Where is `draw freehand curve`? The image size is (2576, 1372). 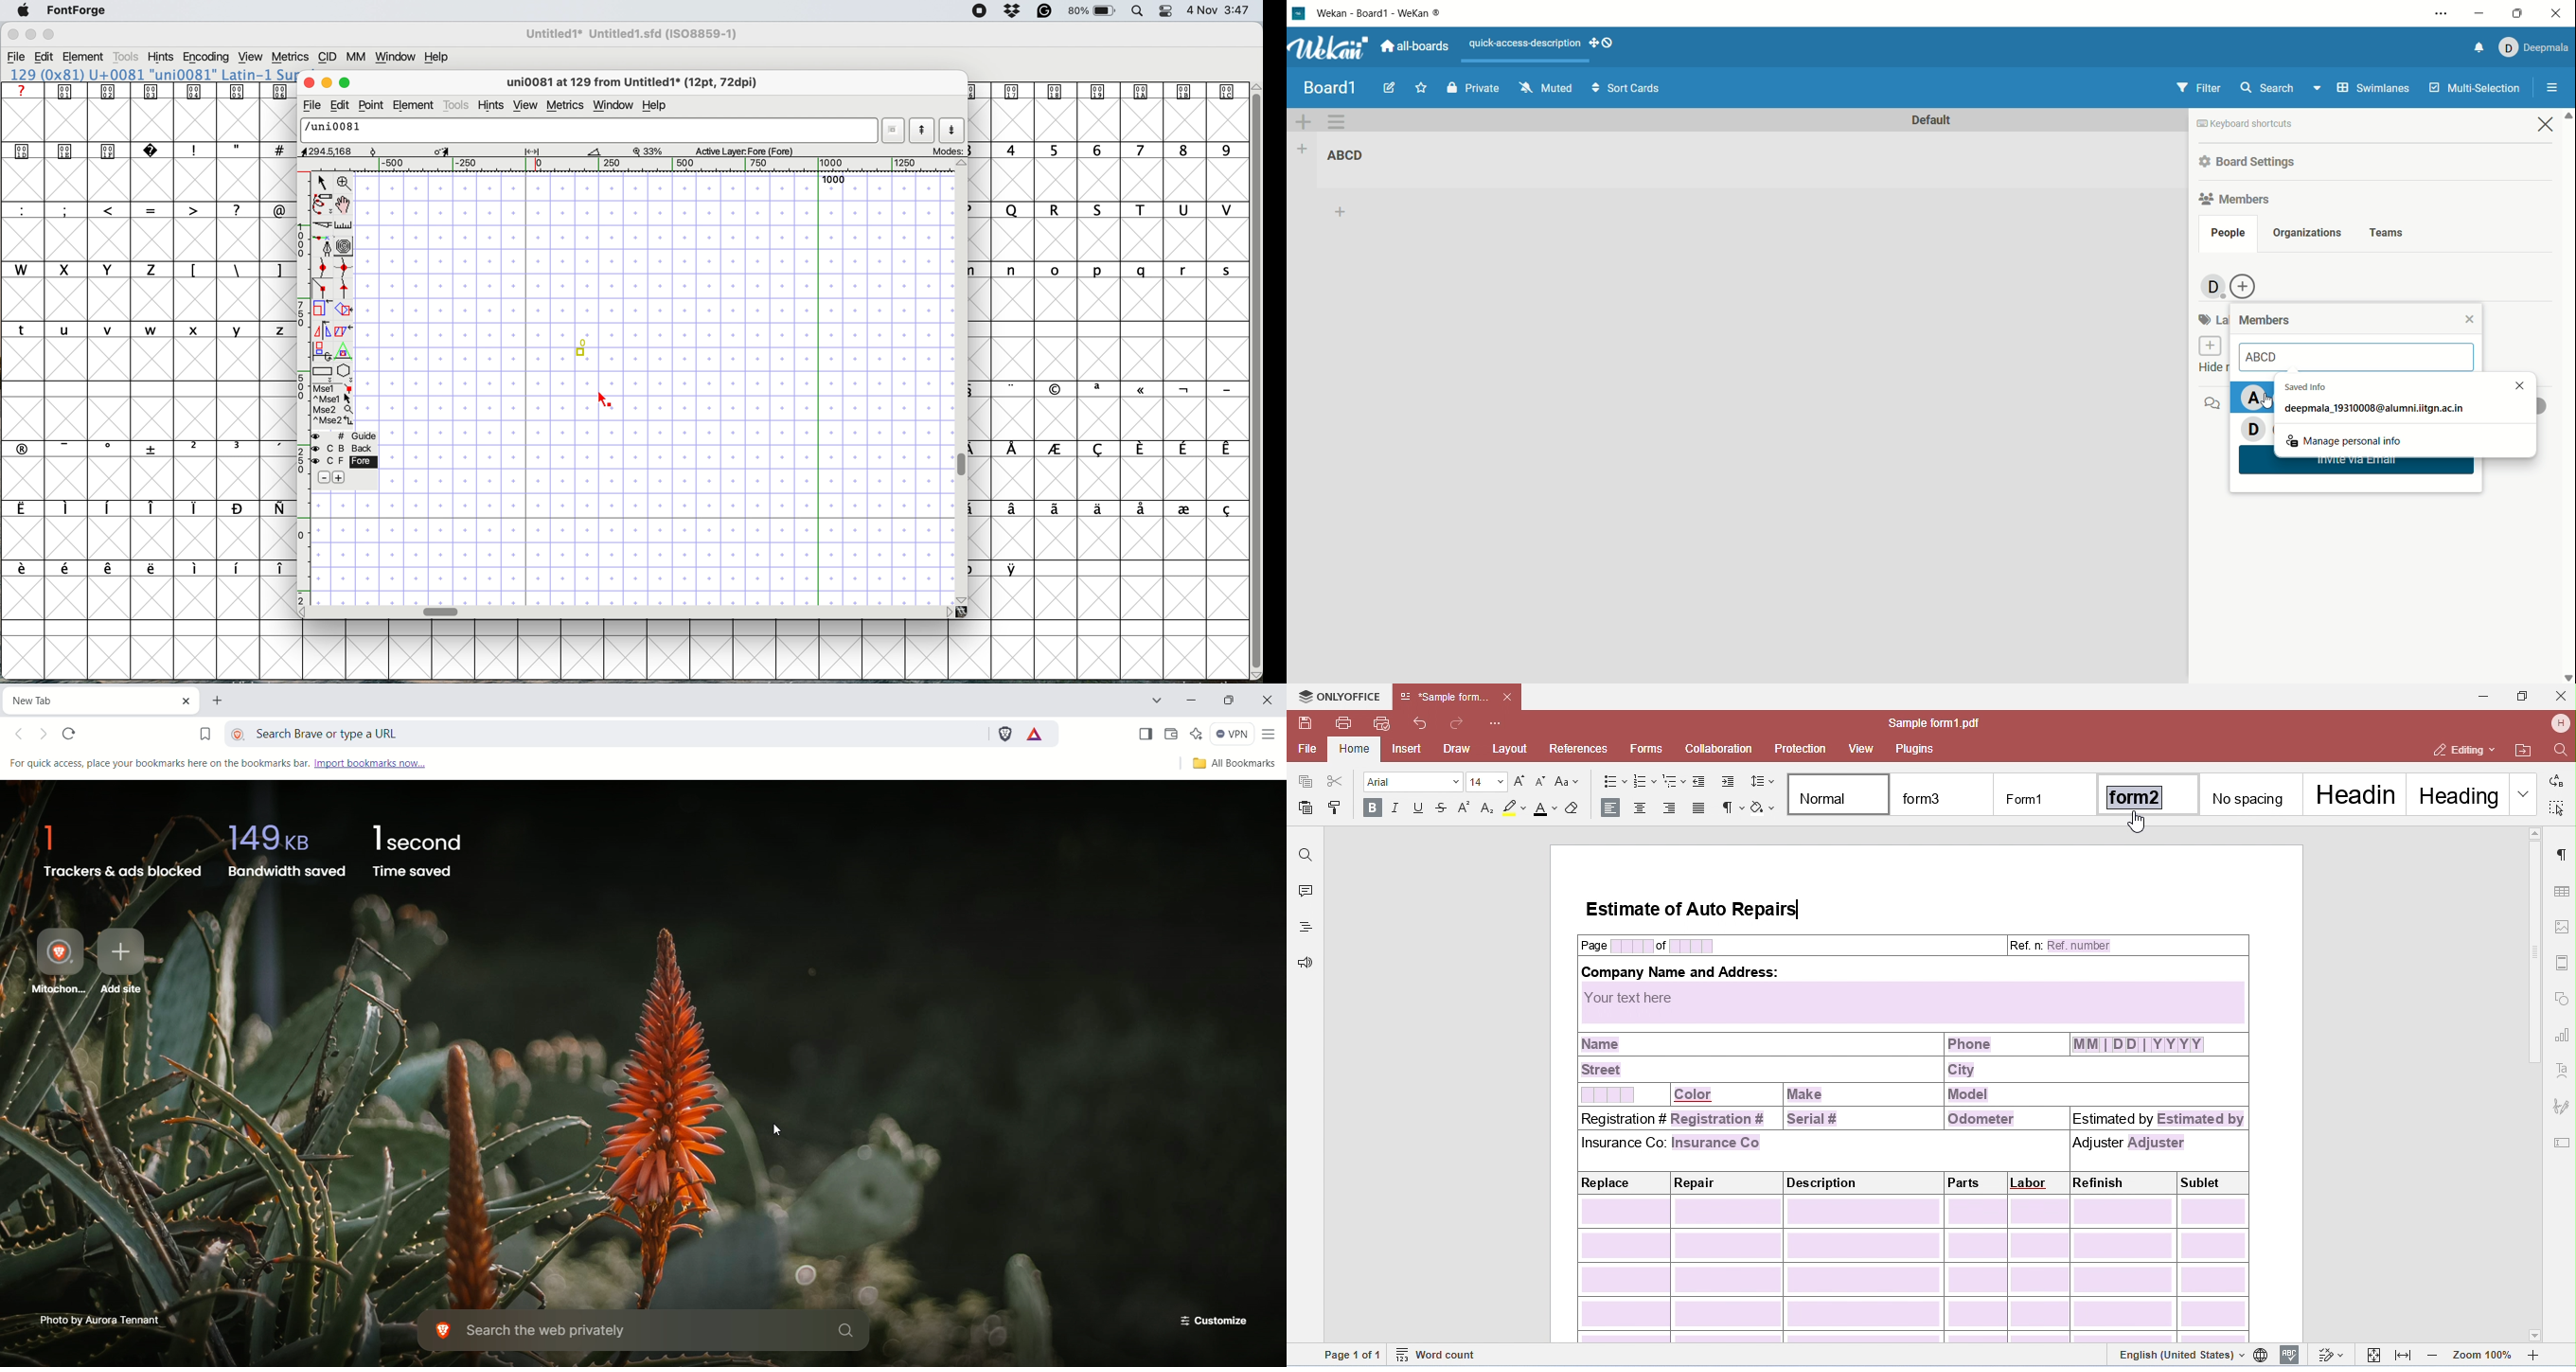
draw freehand curve is located at coordinates (322, 203).